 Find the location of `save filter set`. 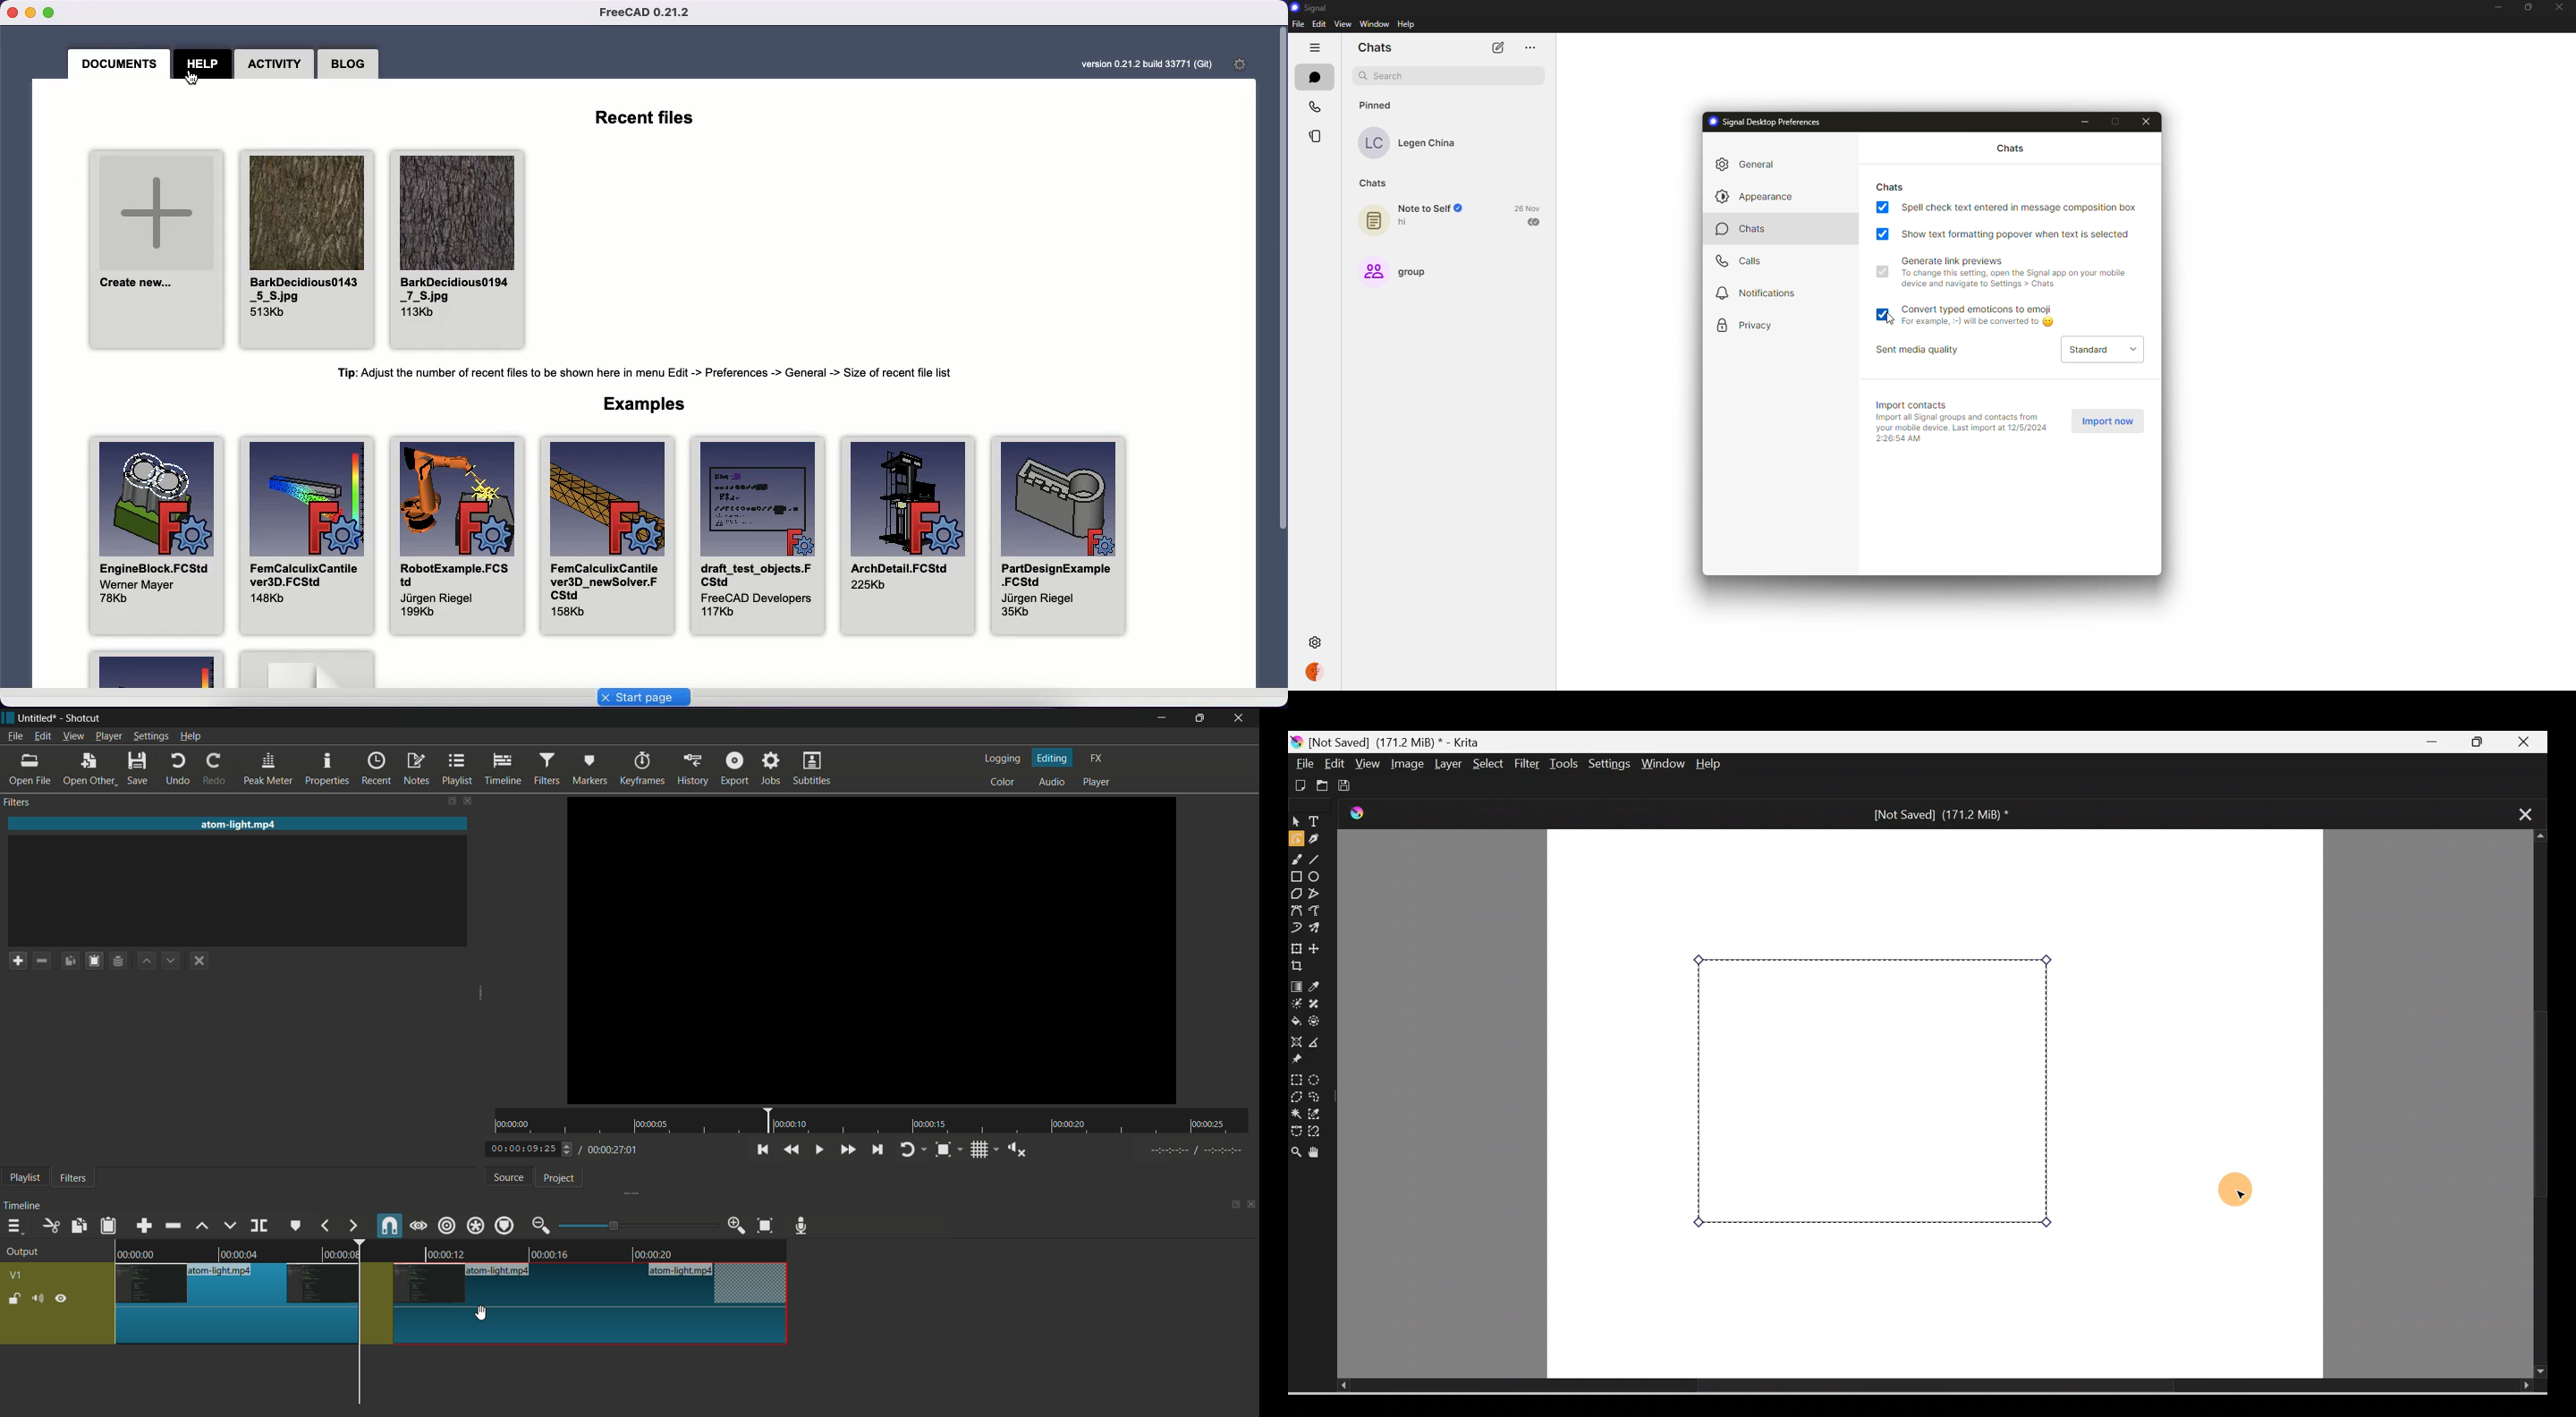

save filter set is located at coordinates (121, 962).